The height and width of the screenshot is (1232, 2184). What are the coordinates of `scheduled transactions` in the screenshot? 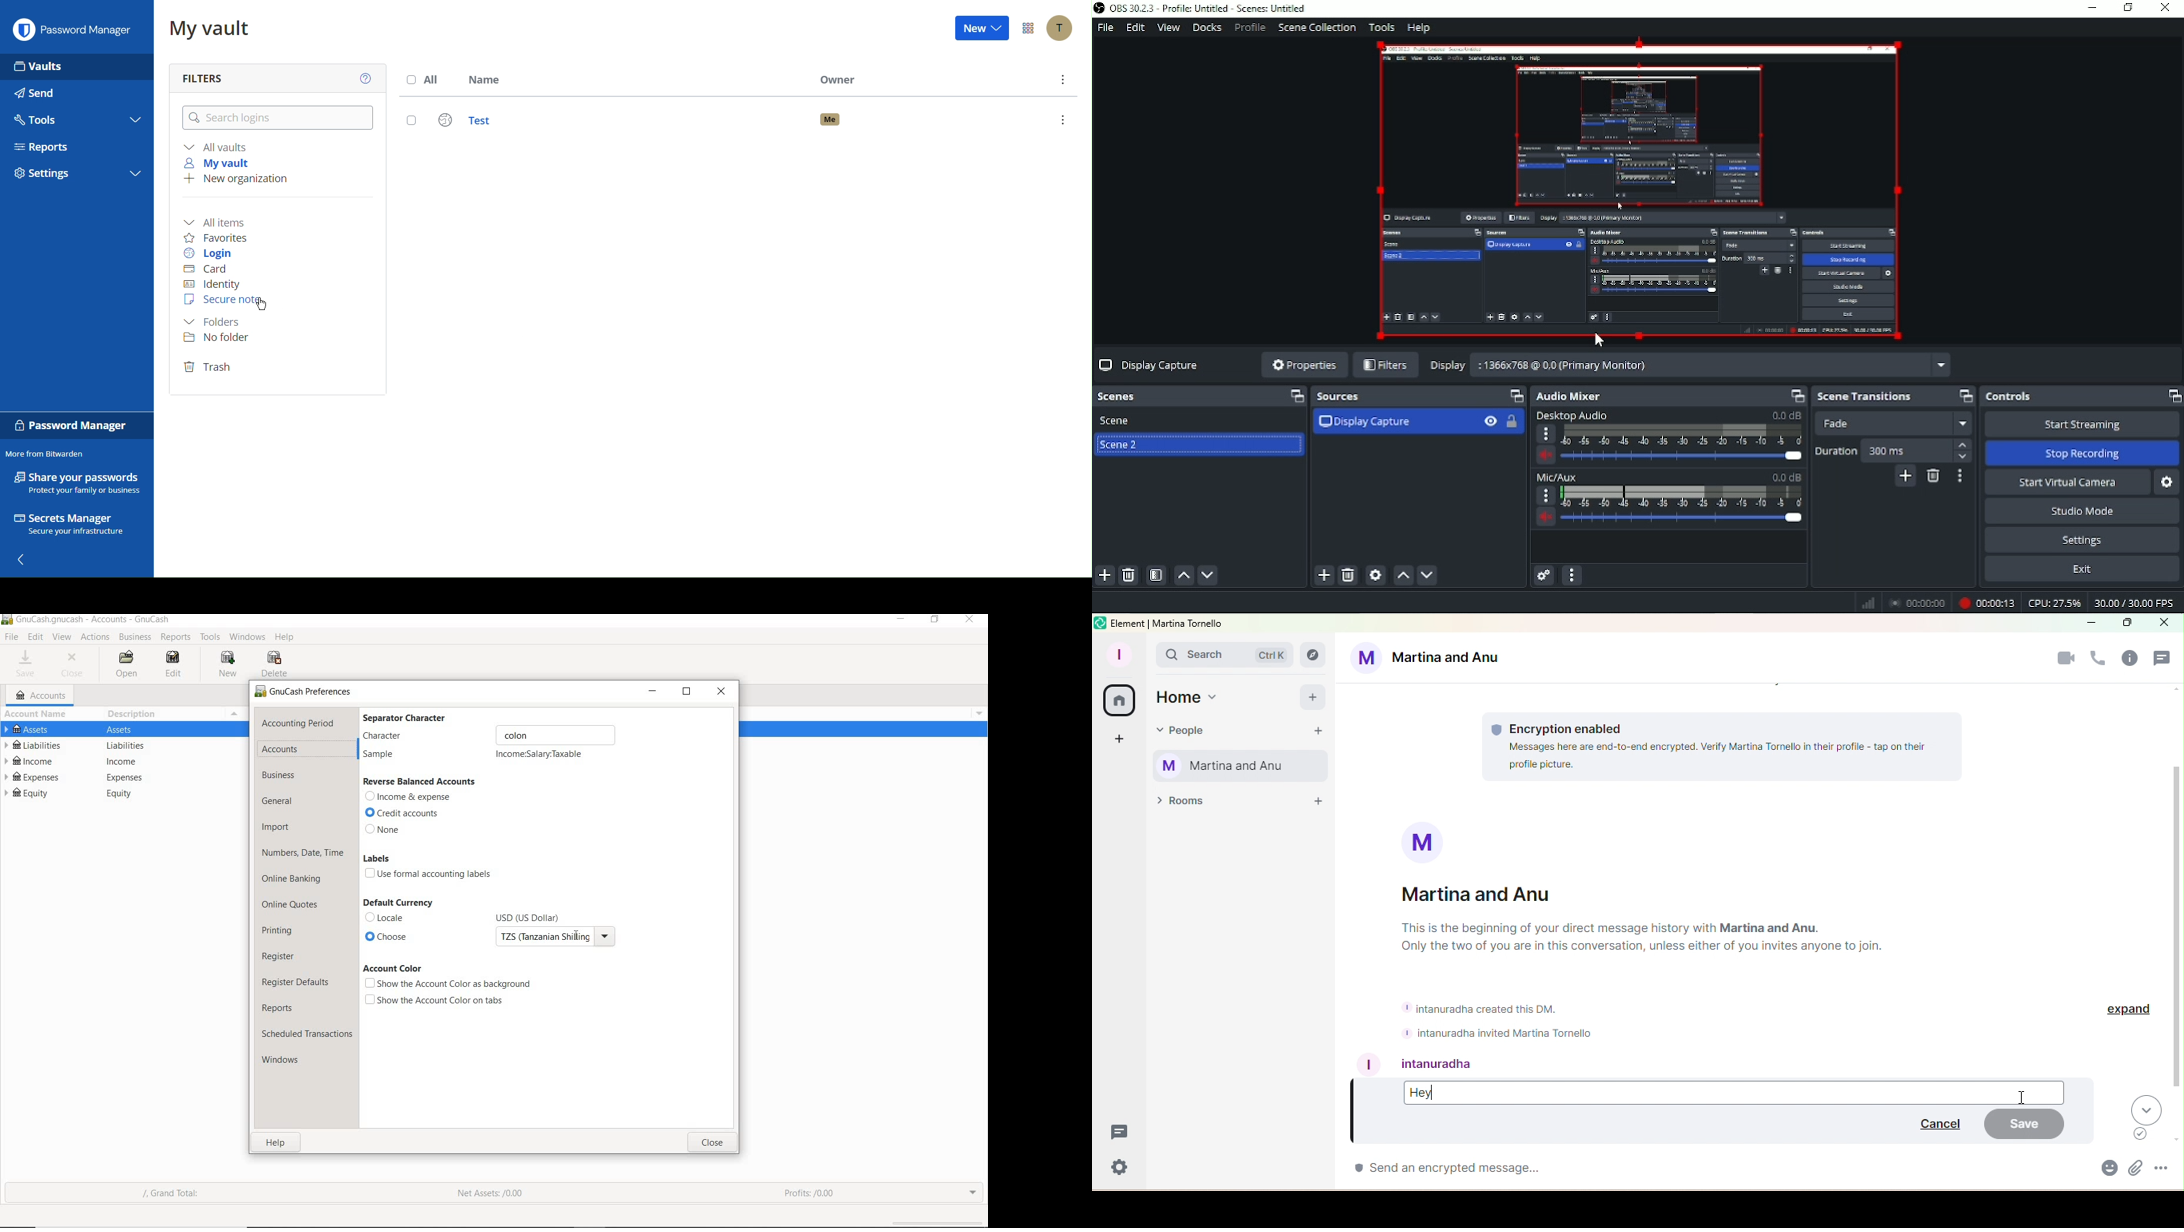 It's located at (306, 1034).